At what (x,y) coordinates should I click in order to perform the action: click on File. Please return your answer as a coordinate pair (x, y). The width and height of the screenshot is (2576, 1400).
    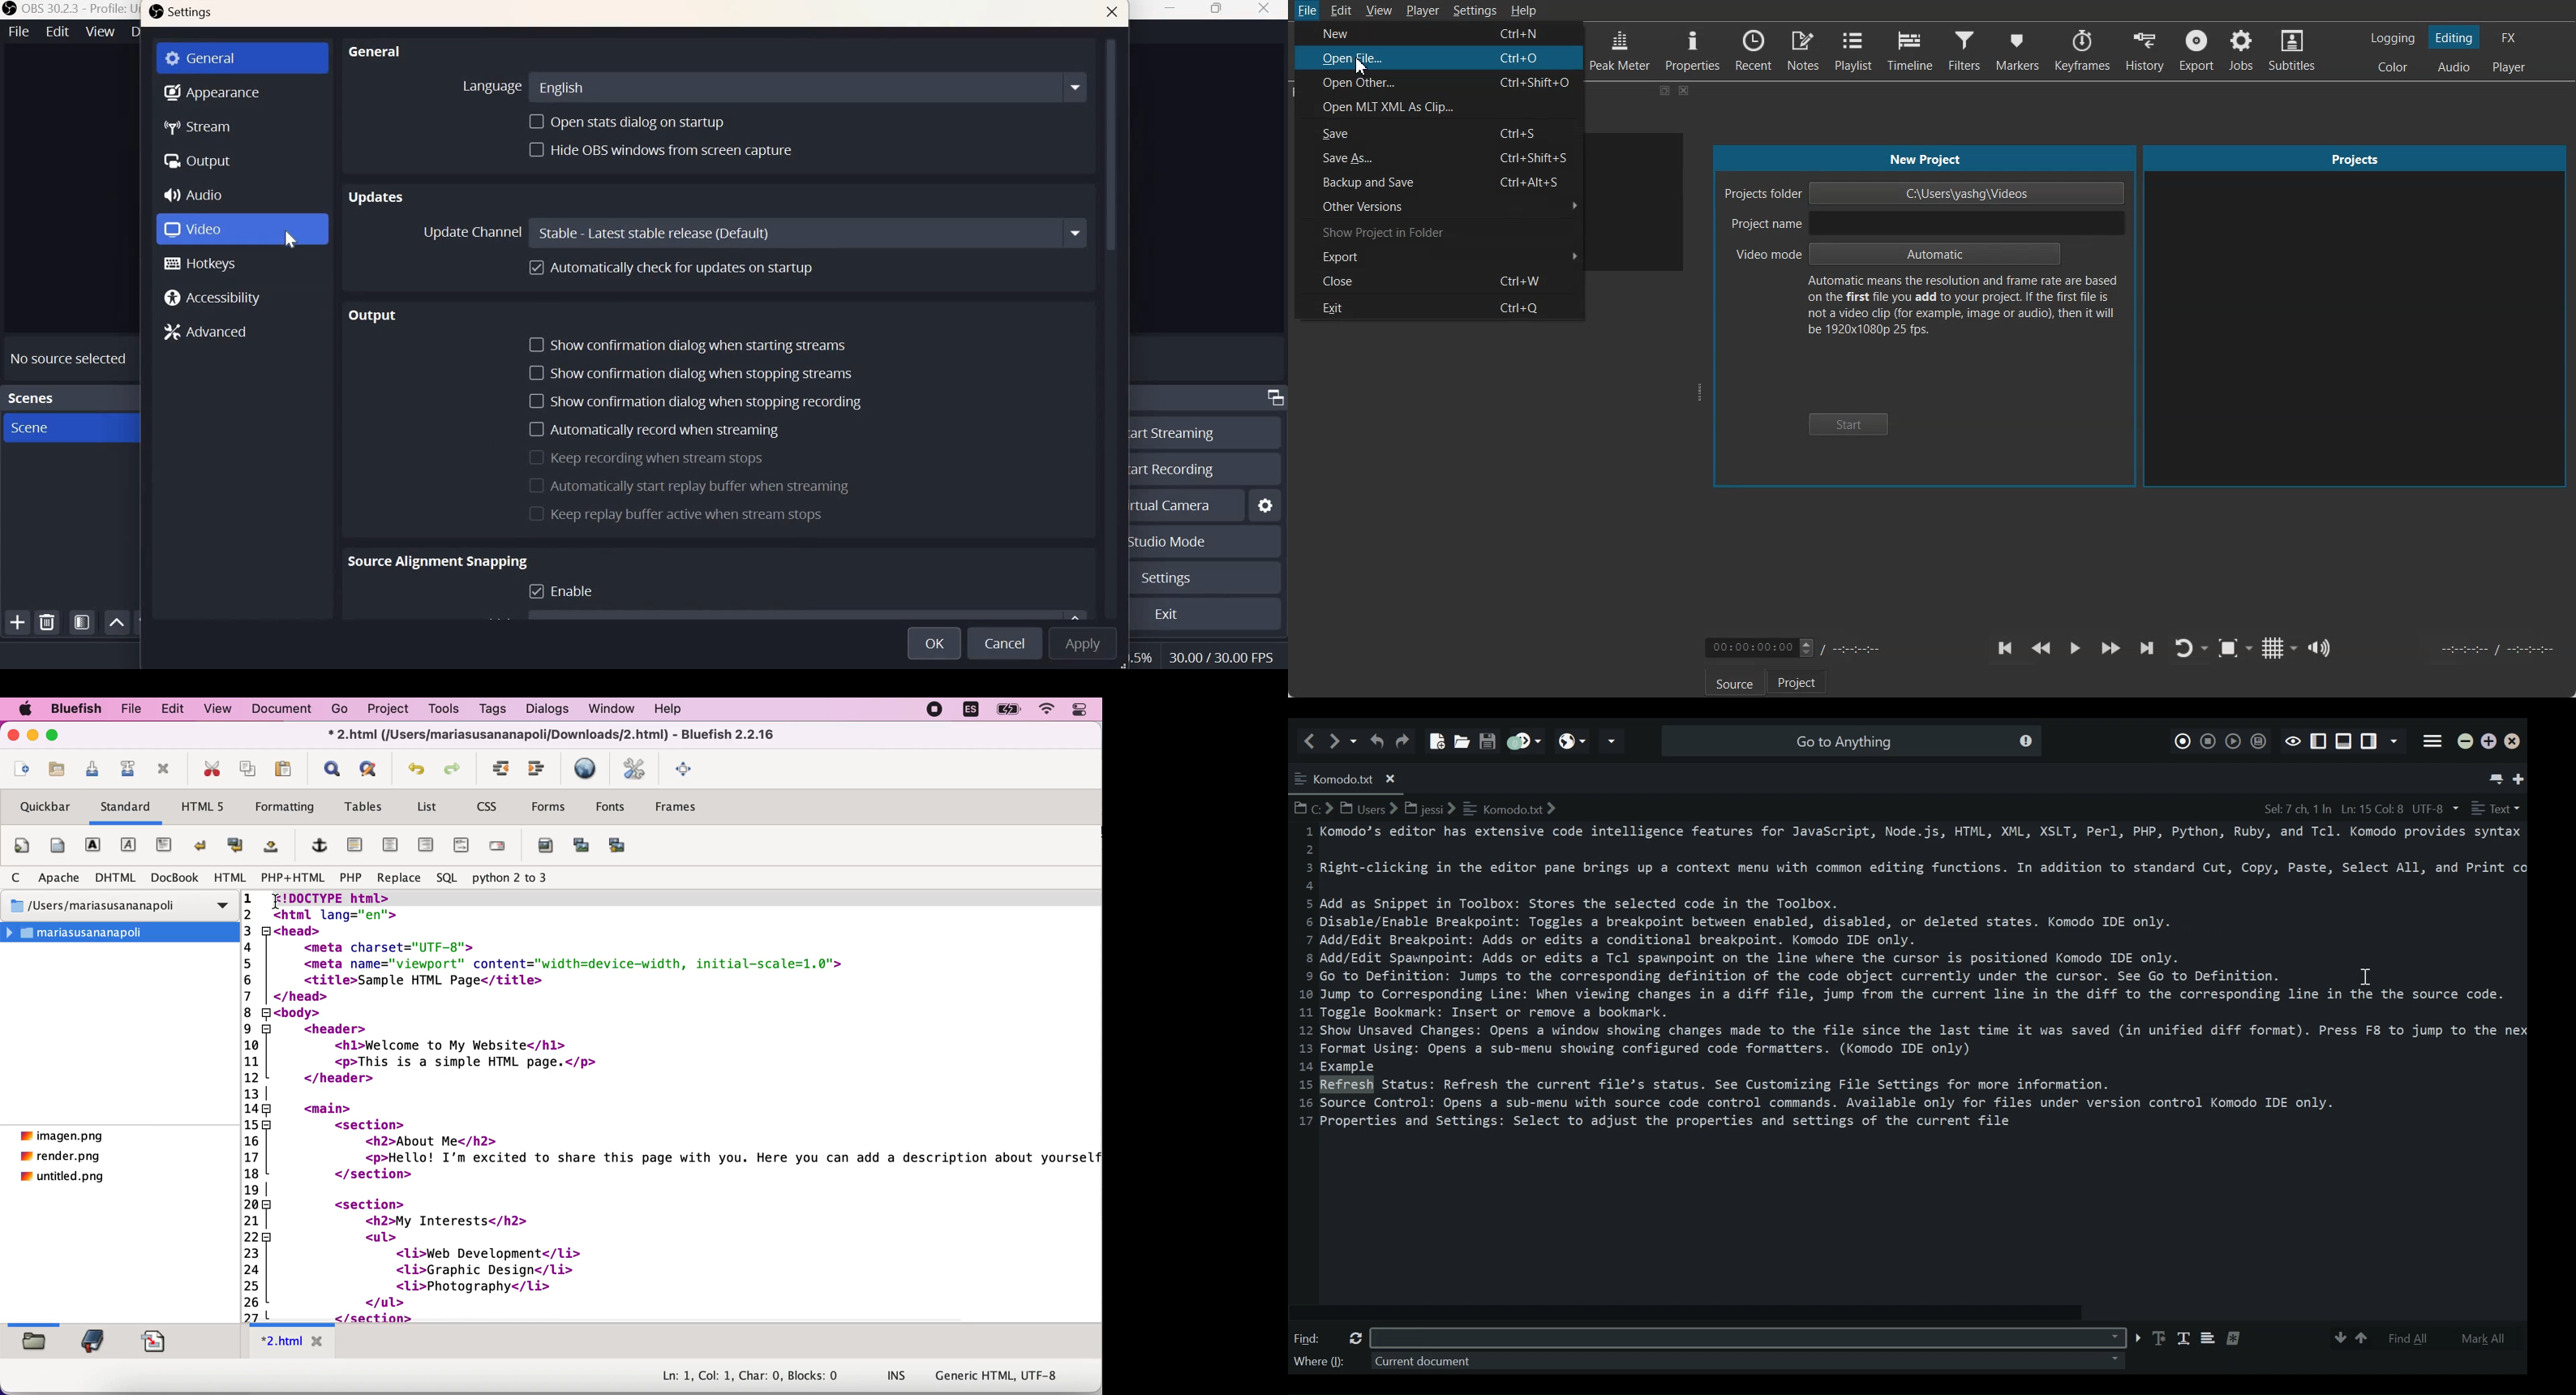
    Looking at the image, I should click on (1307, 11).